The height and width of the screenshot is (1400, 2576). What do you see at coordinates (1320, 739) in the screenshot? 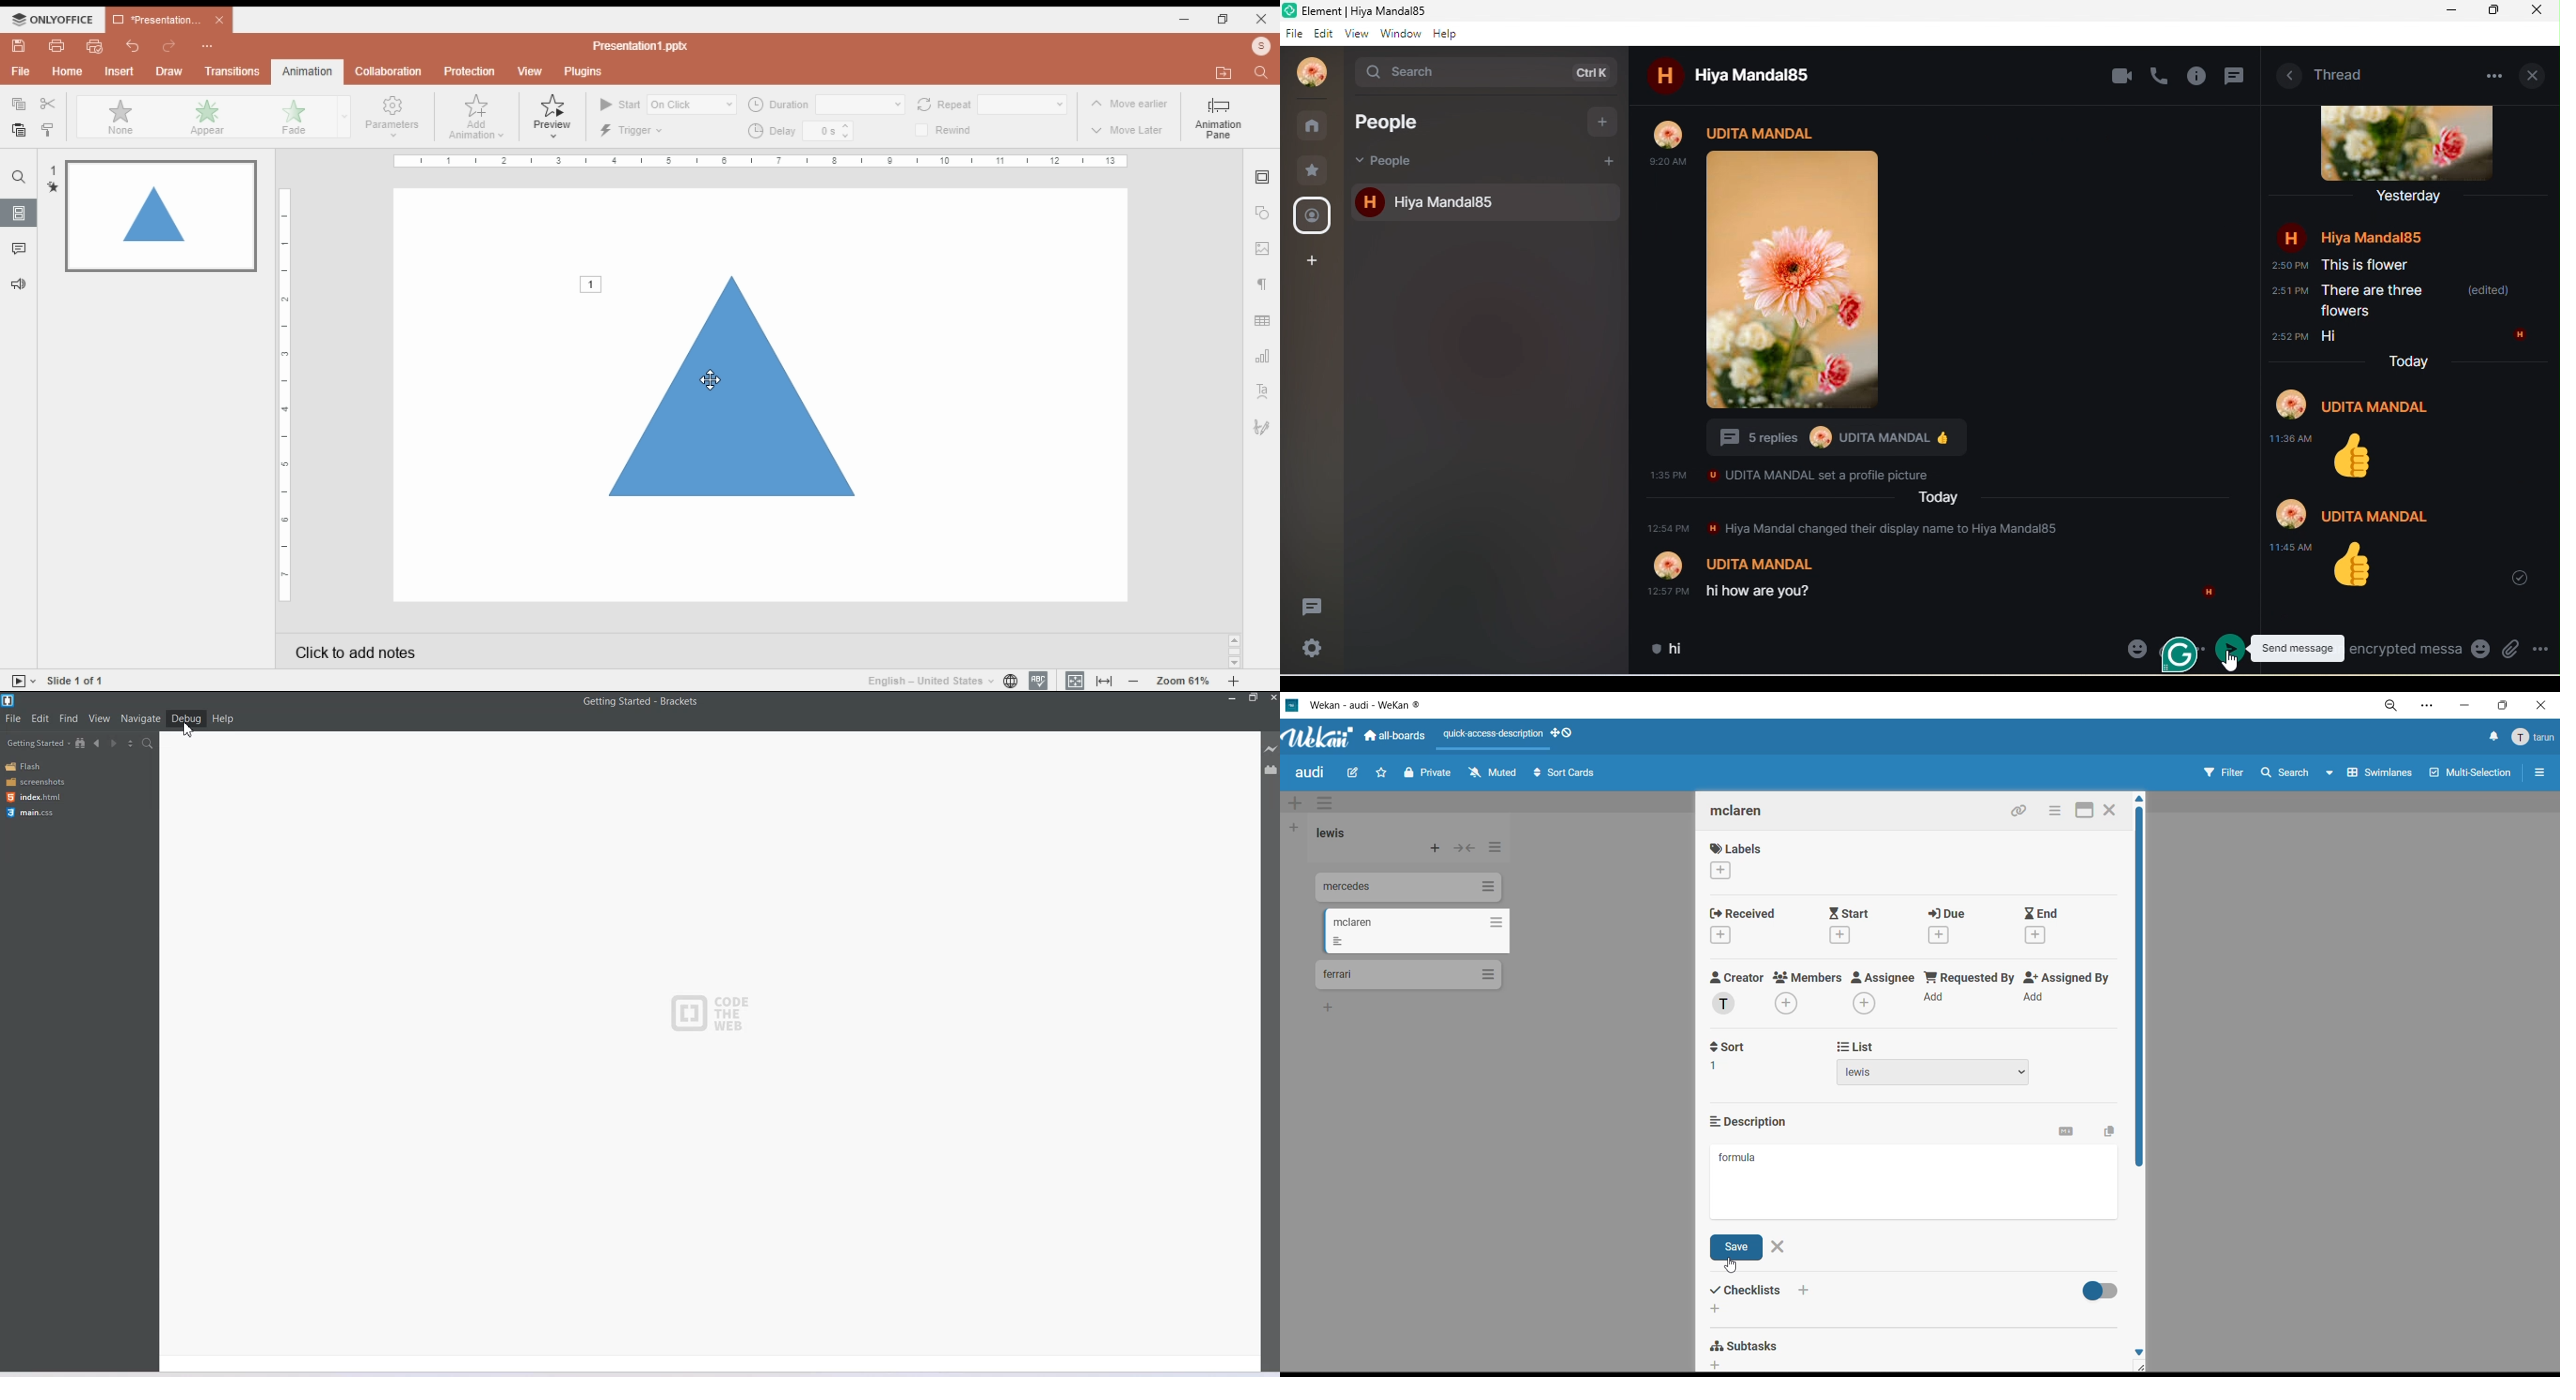
I see `app logo` at bounding box center [1320, 739].